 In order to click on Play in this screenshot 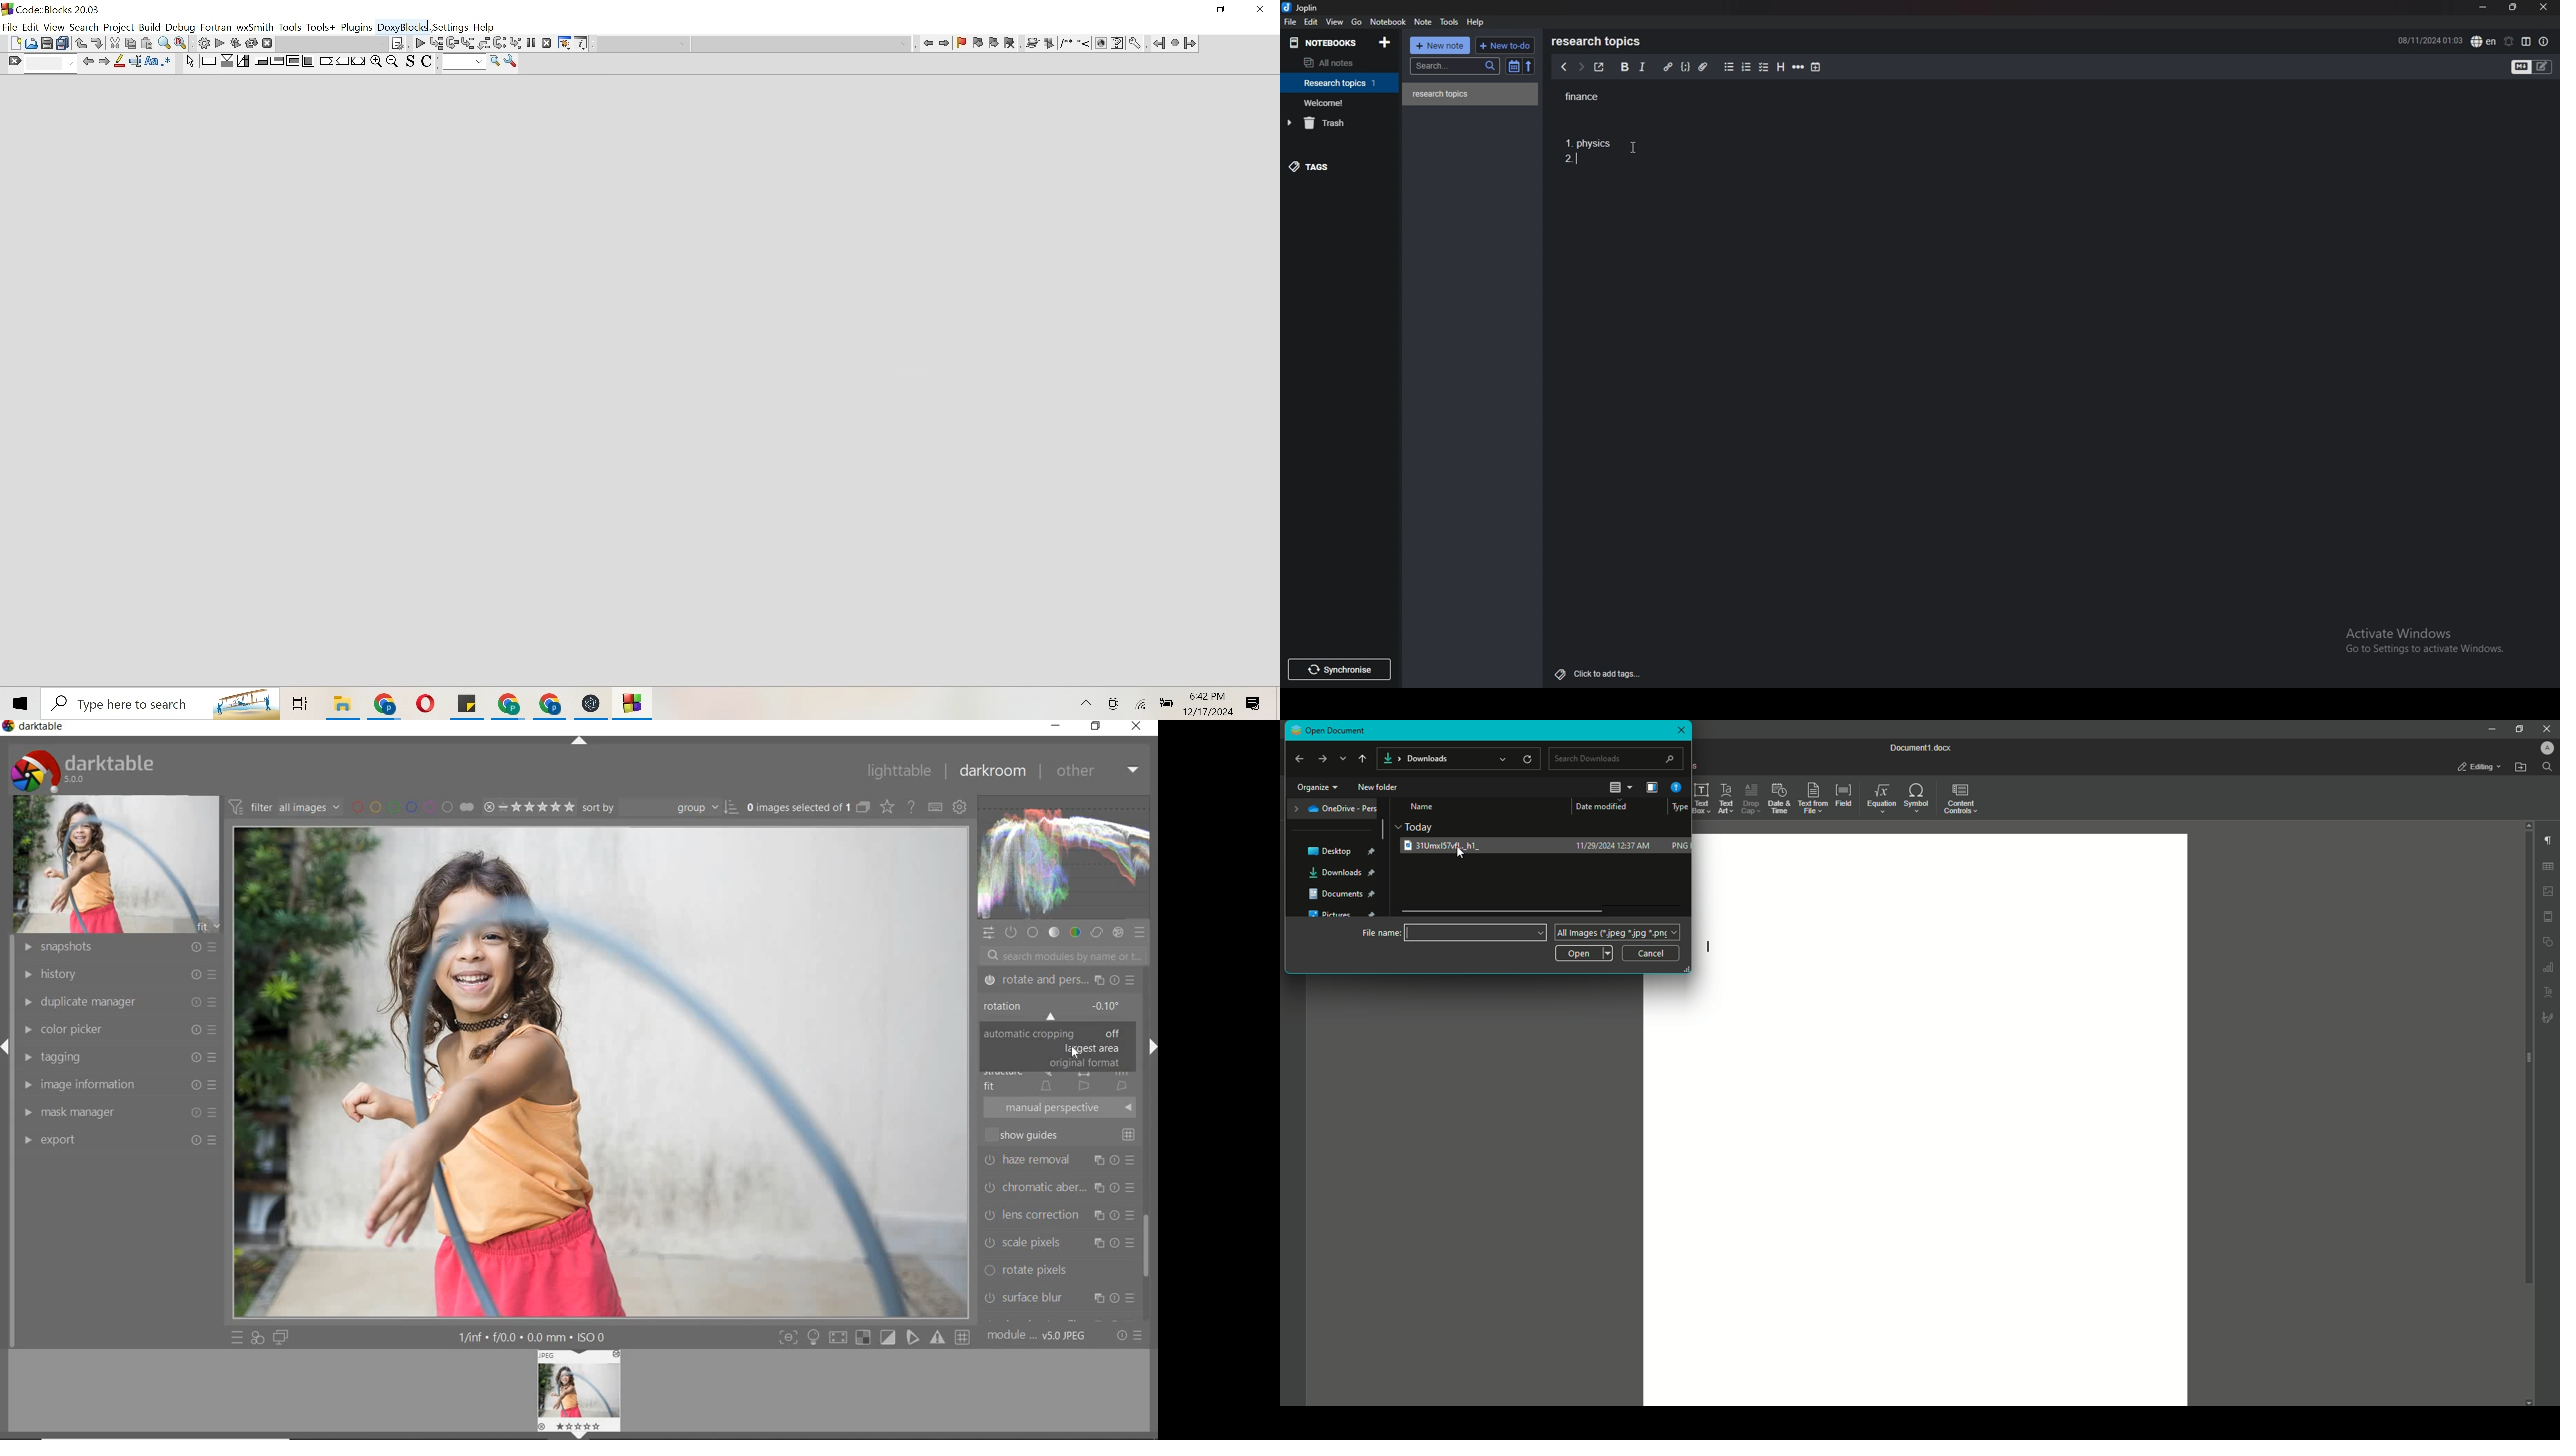, I will do `click(220, 43)`.